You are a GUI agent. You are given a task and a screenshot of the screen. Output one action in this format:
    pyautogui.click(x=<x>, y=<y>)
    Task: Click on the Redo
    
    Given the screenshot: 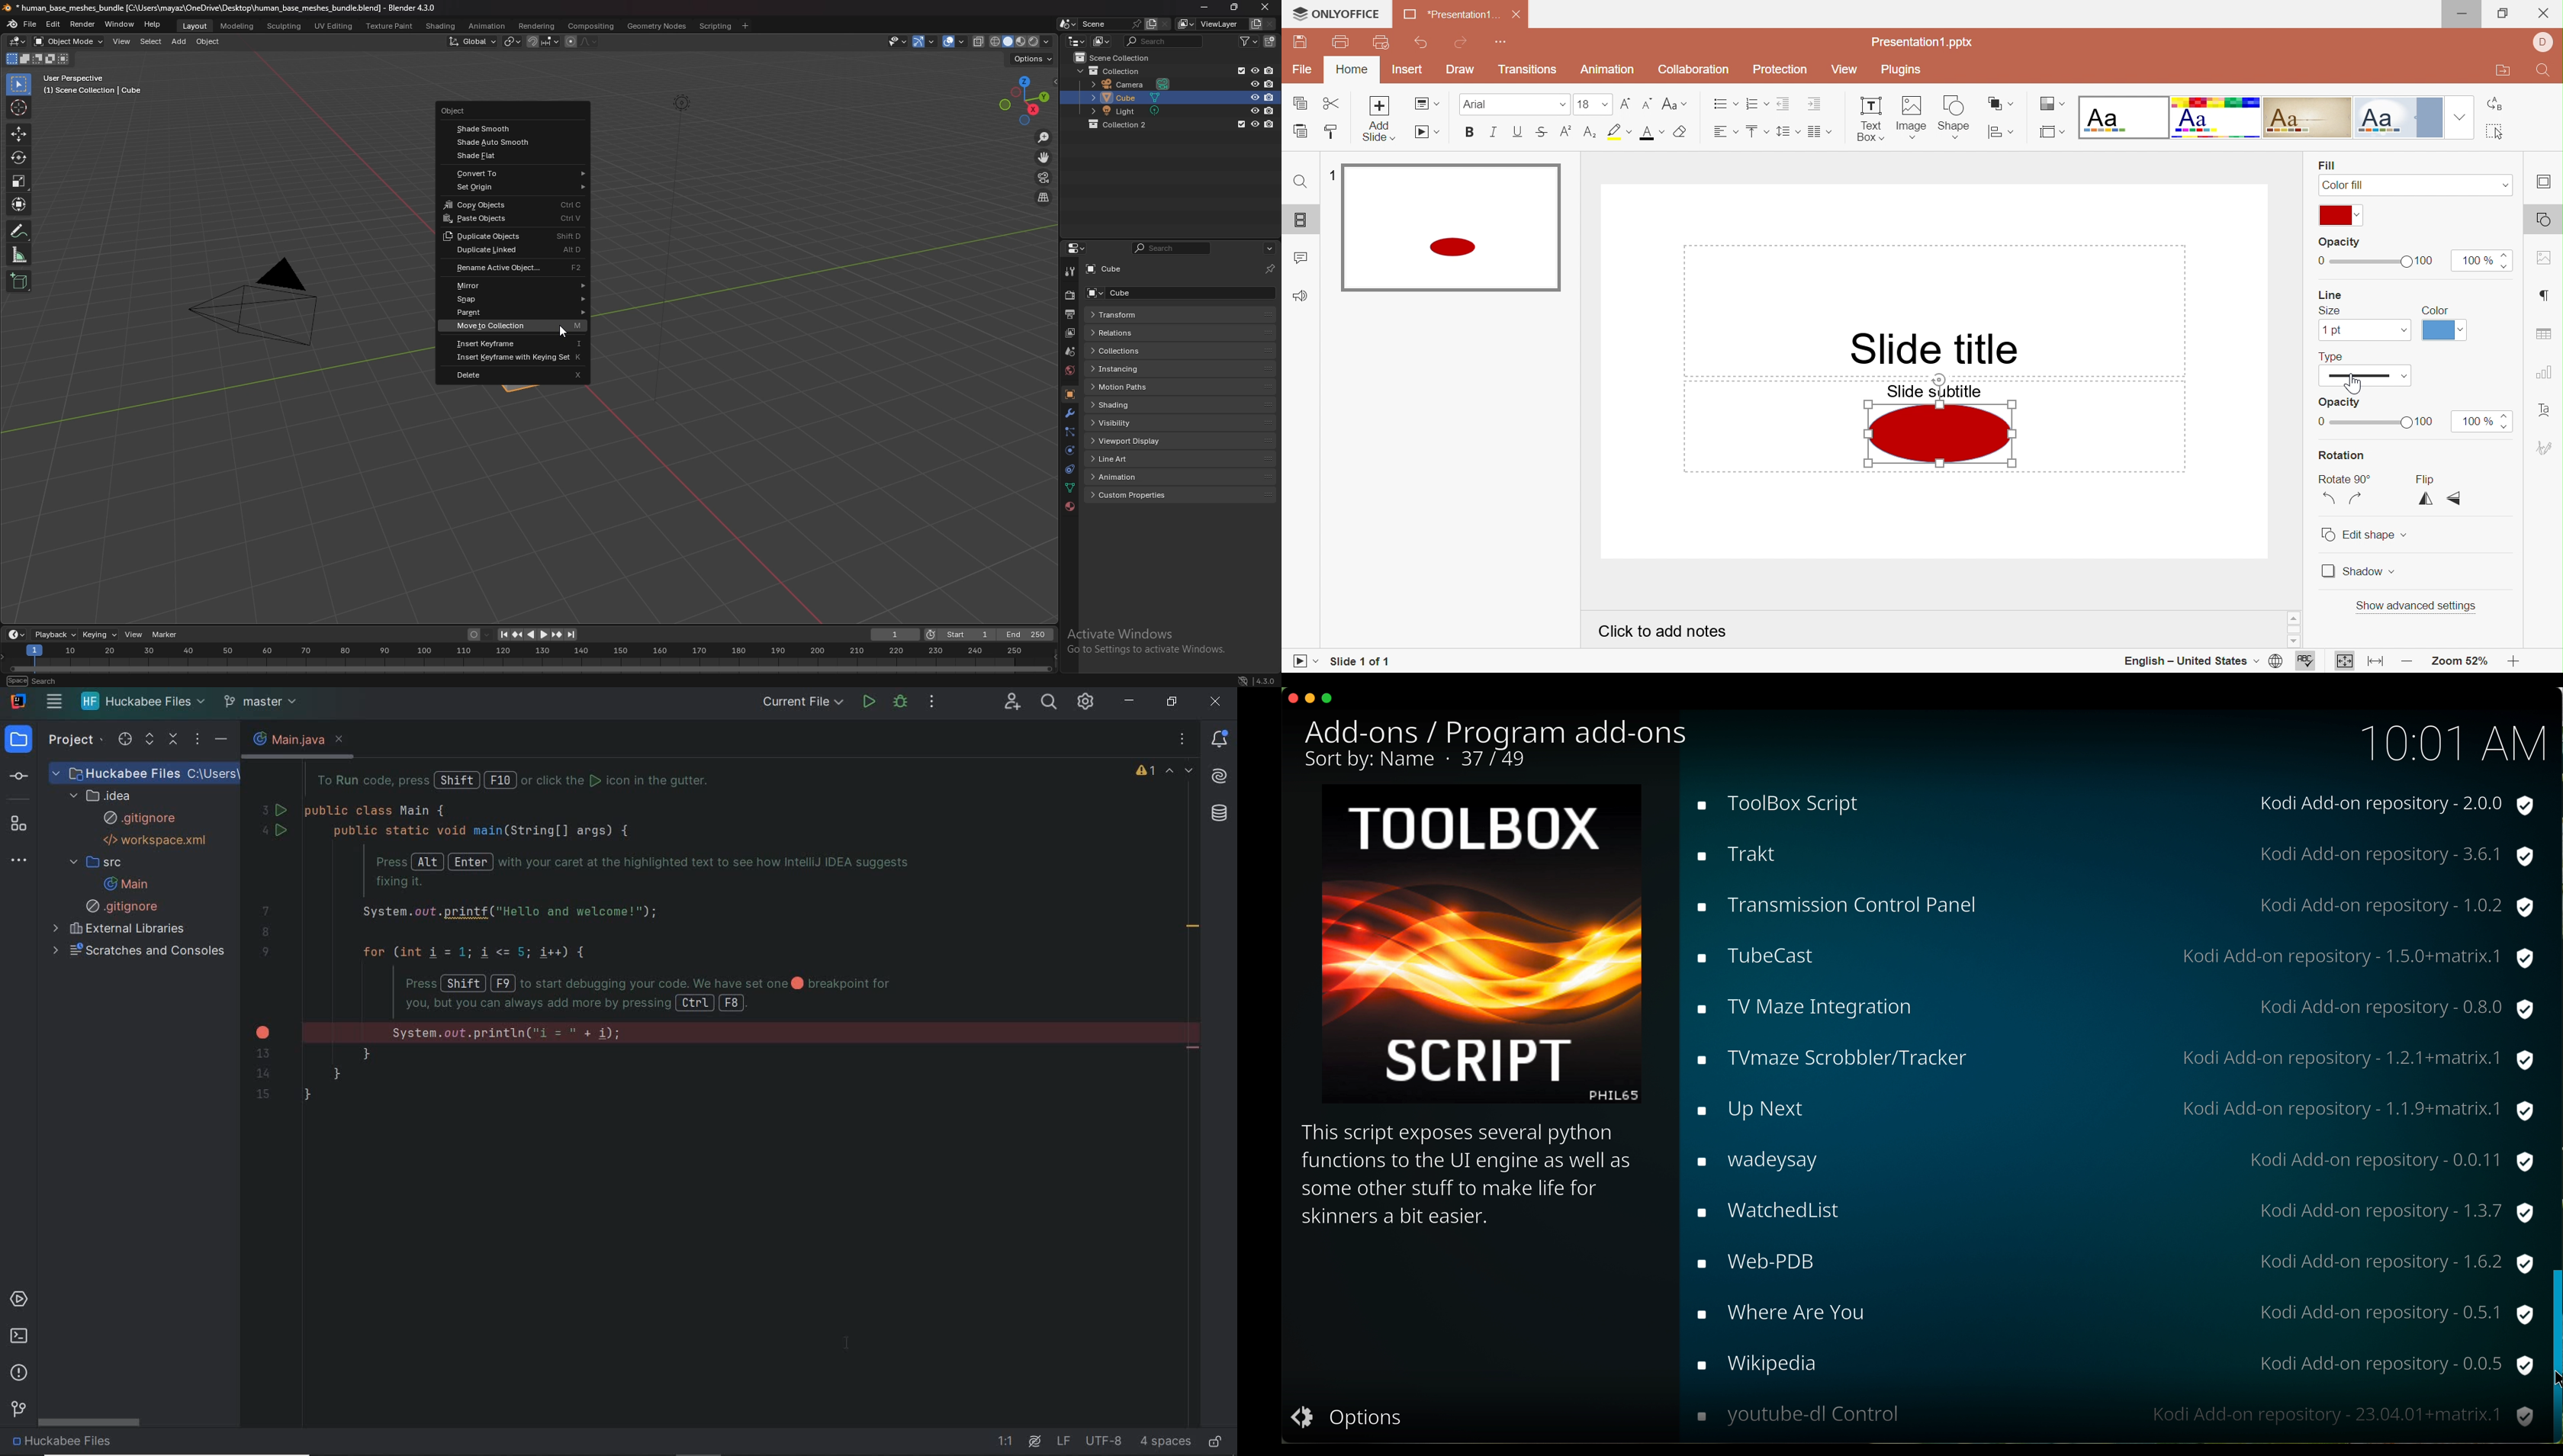 What is the action you would take?
    pyautogui.click(x=1463, y=44)
    